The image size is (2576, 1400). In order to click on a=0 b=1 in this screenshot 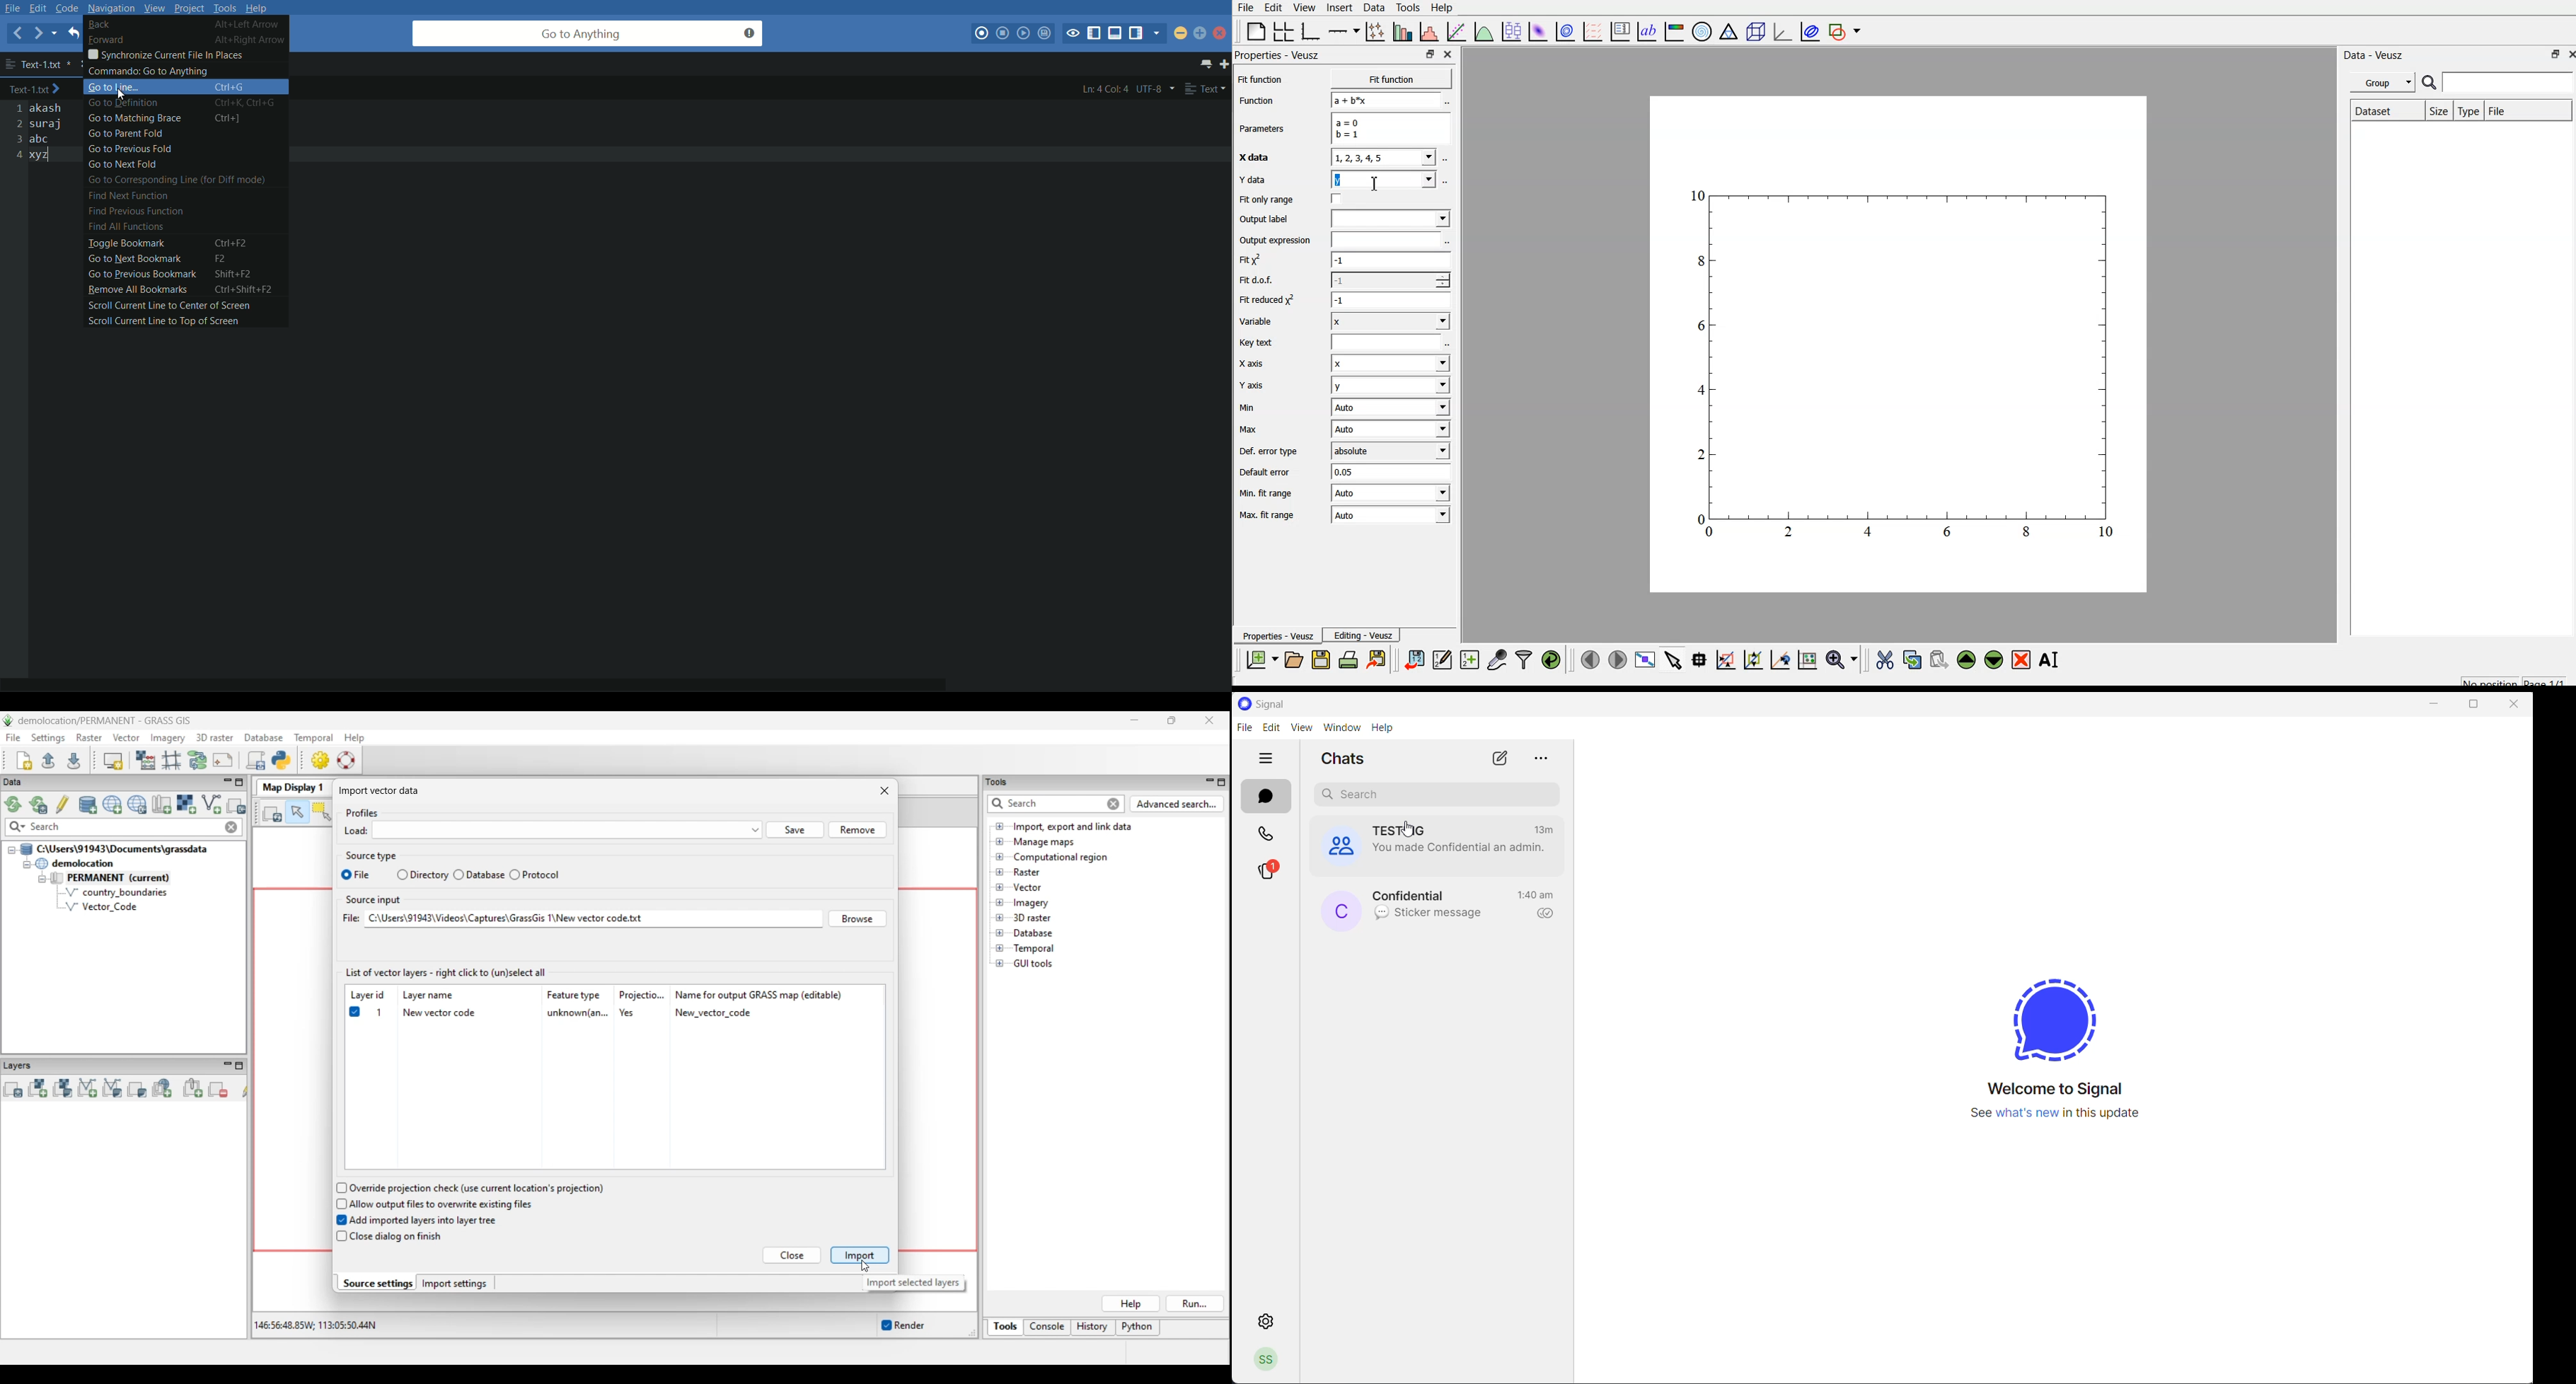, I will do `click(1388, 130)`.